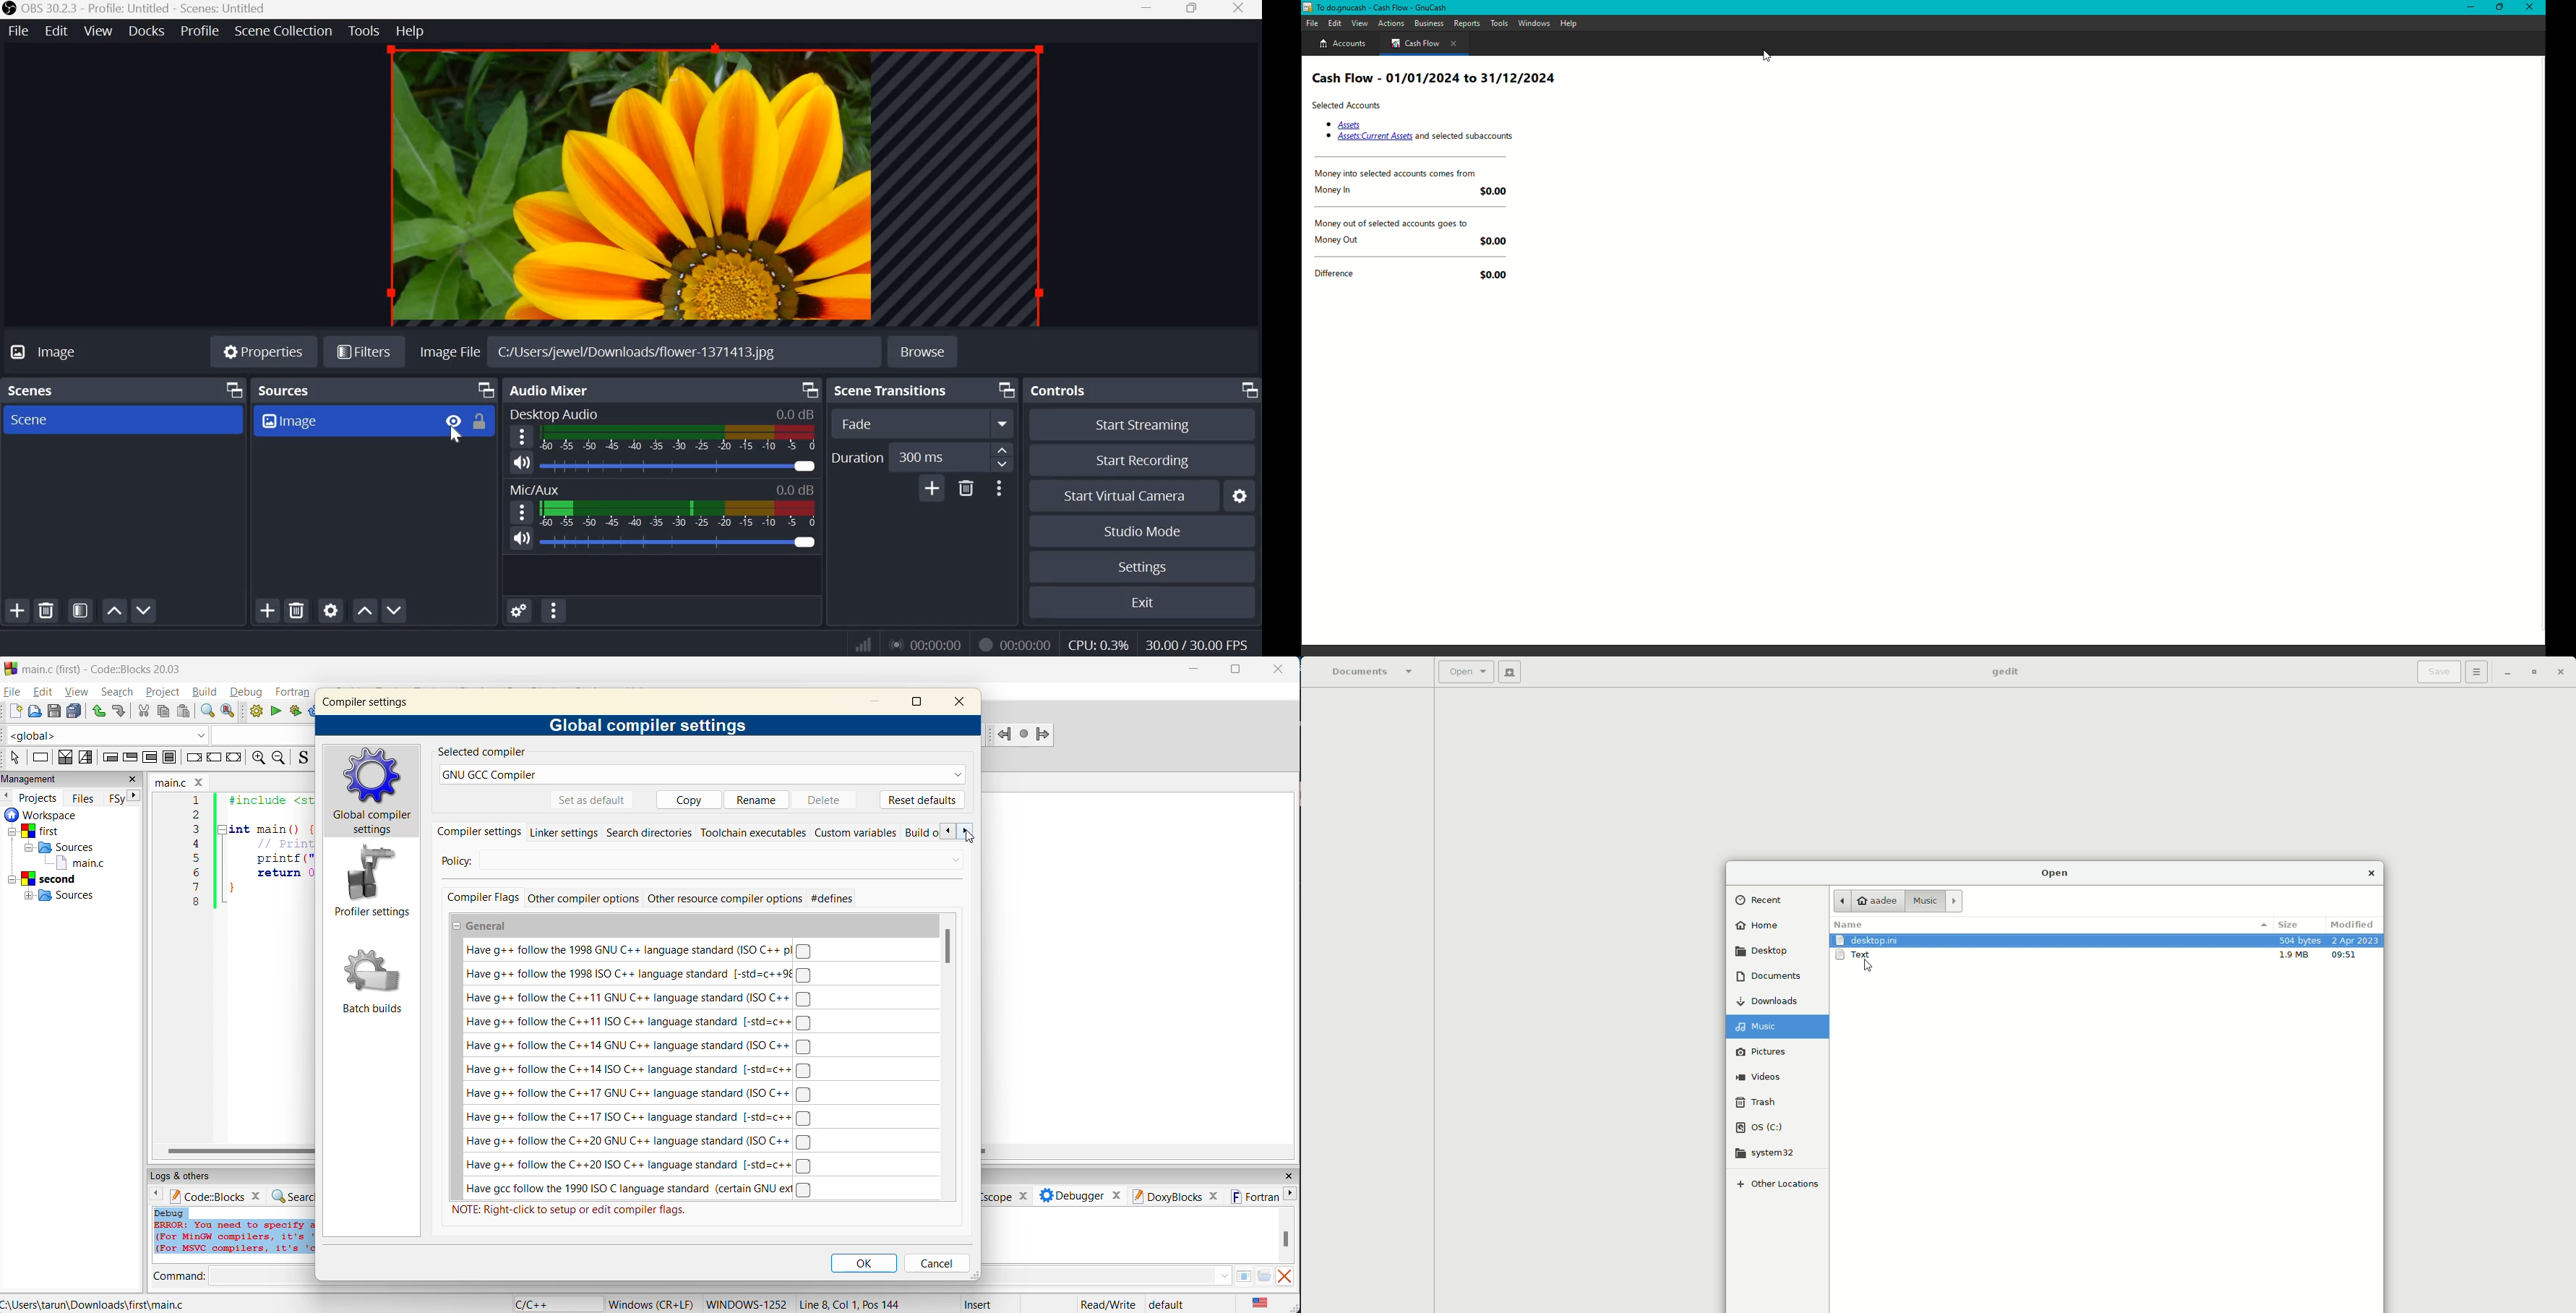  What do you see at coordinates (229, 713) in the screenshot?
I see `replace` at bounding box center [229, 713].